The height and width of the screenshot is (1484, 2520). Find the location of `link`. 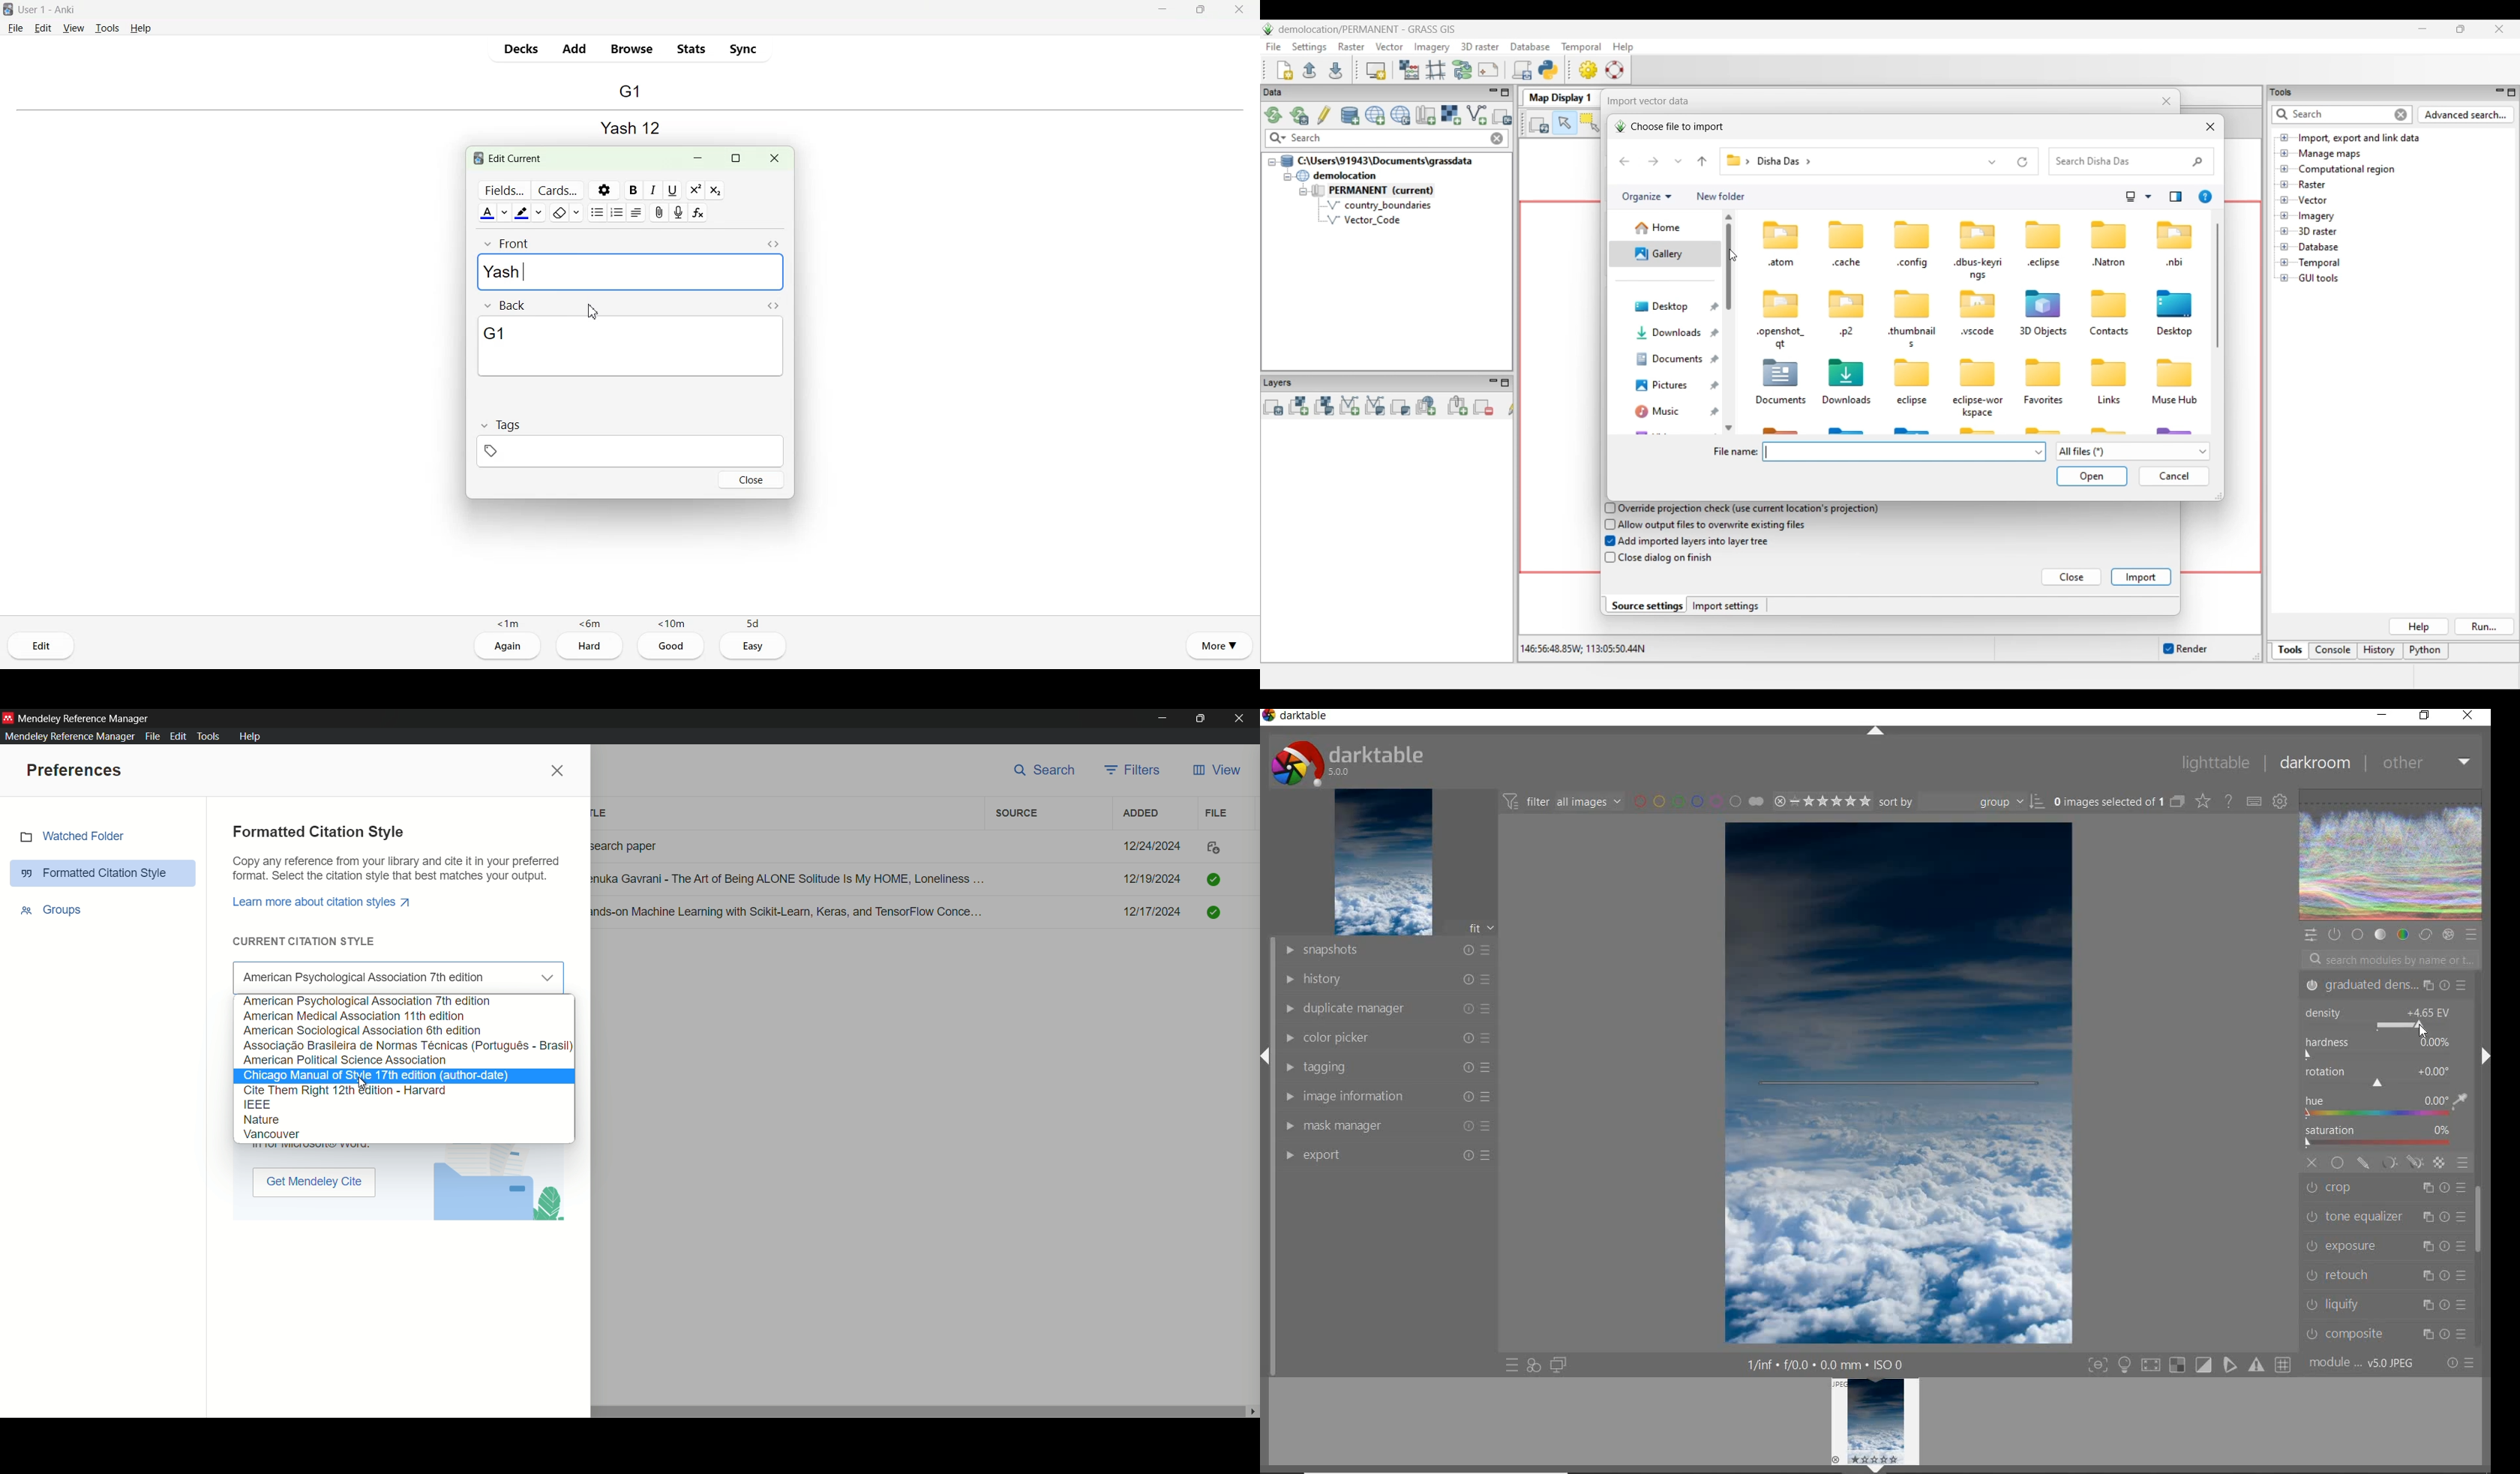

link is located at coordinates (324, 901).